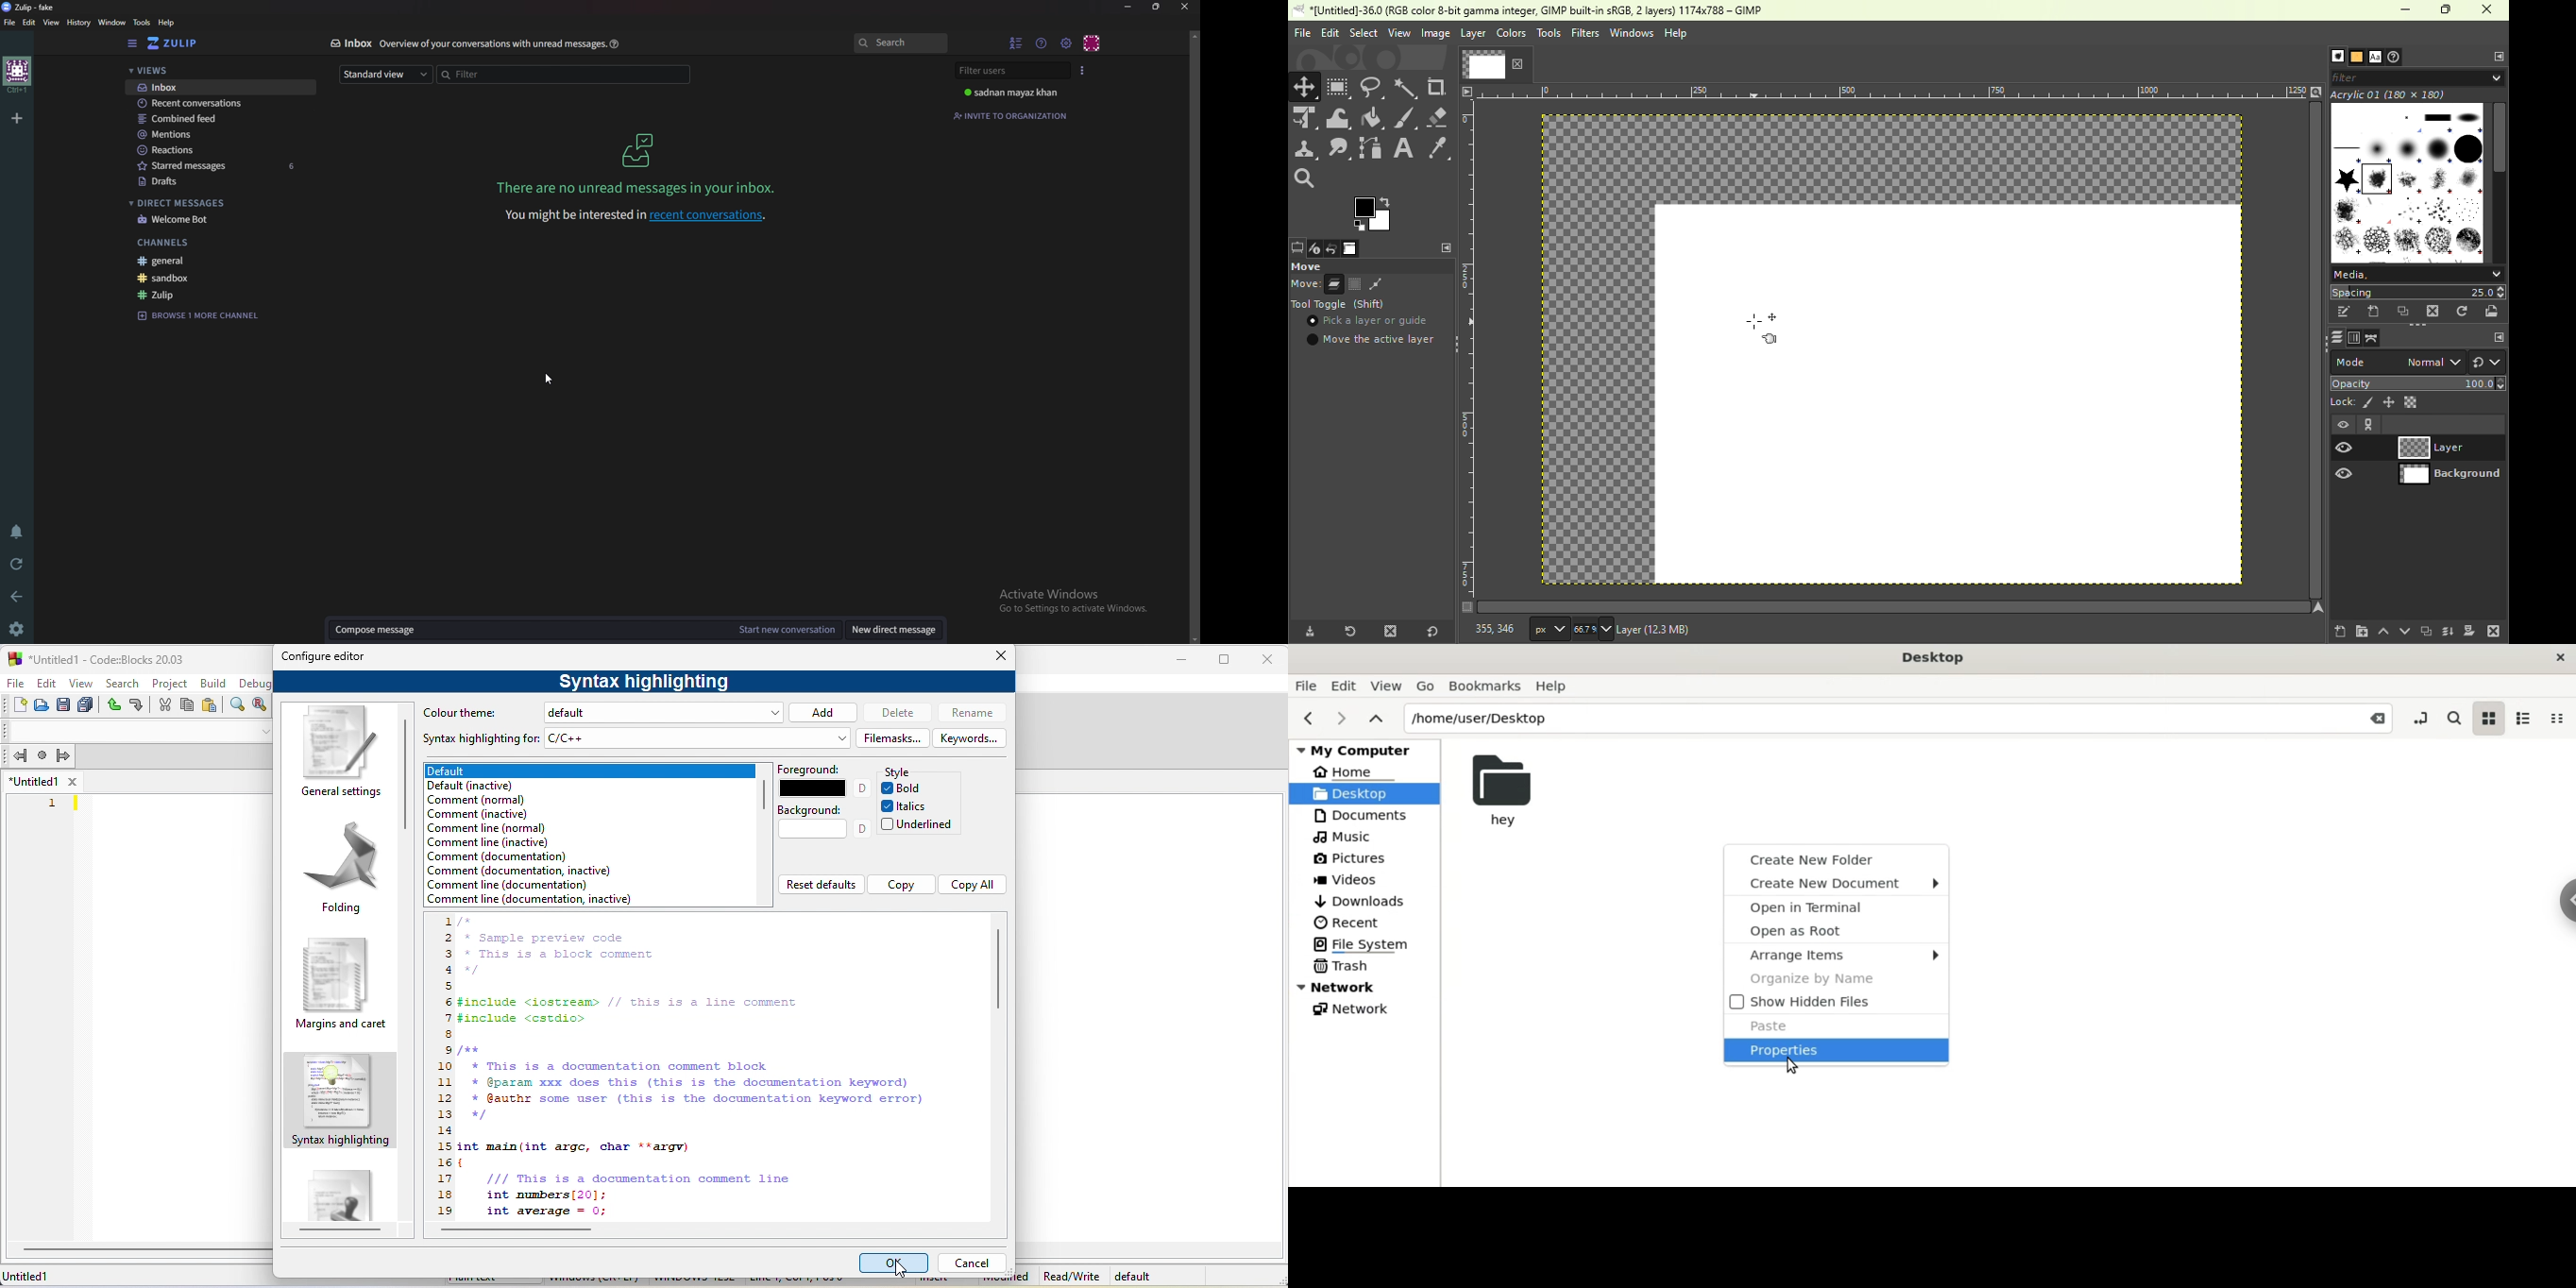 This screenshot has width=2576, height=1288. Describe the element at coordinates (1080, 71) in the screenshot. I see `User list style` at that location.